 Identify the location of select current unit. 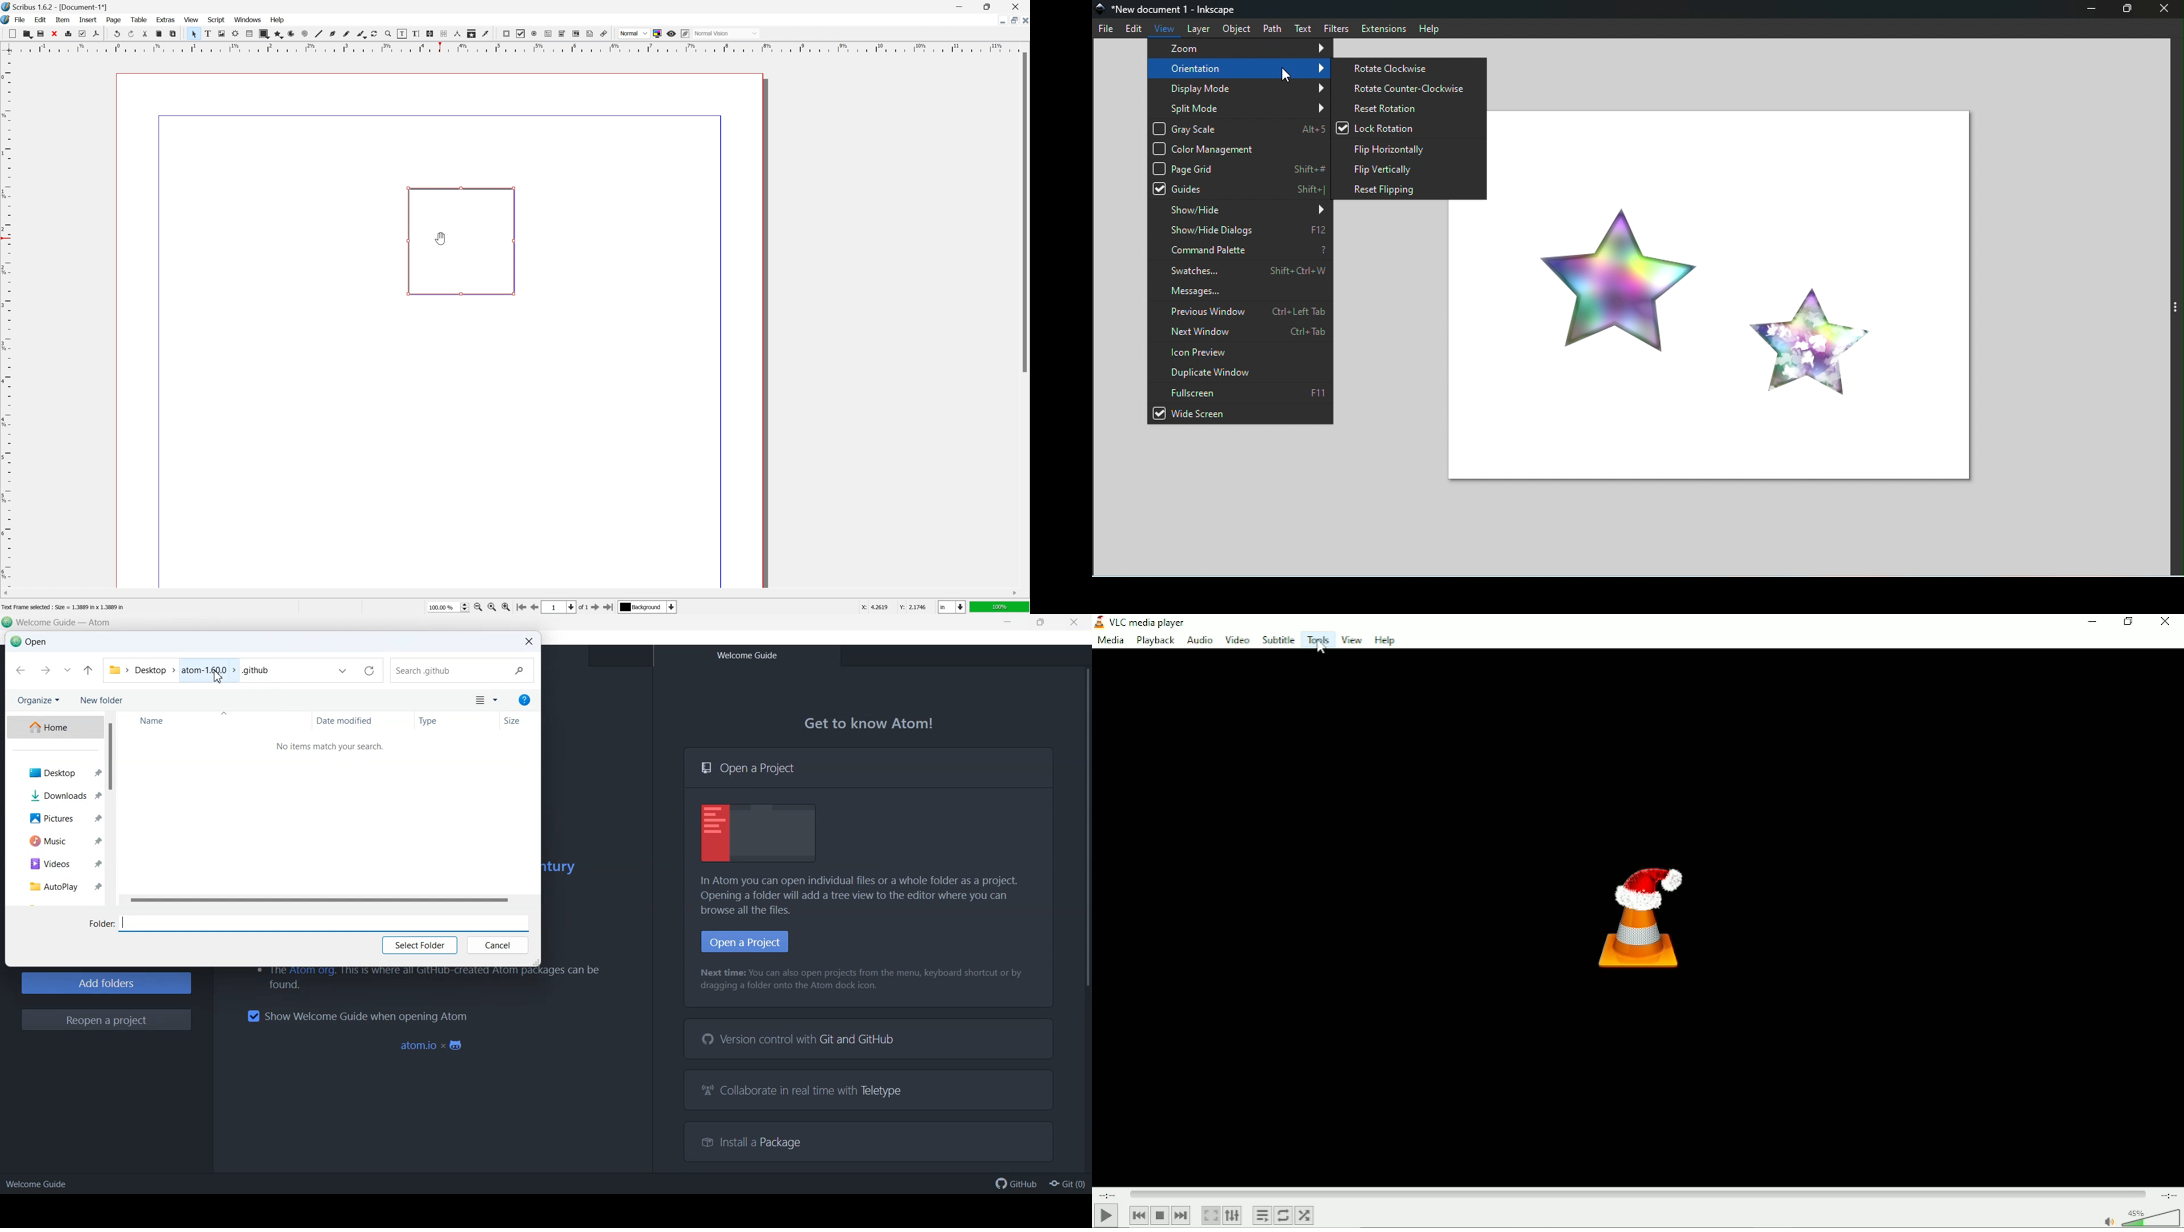
(952, 607).